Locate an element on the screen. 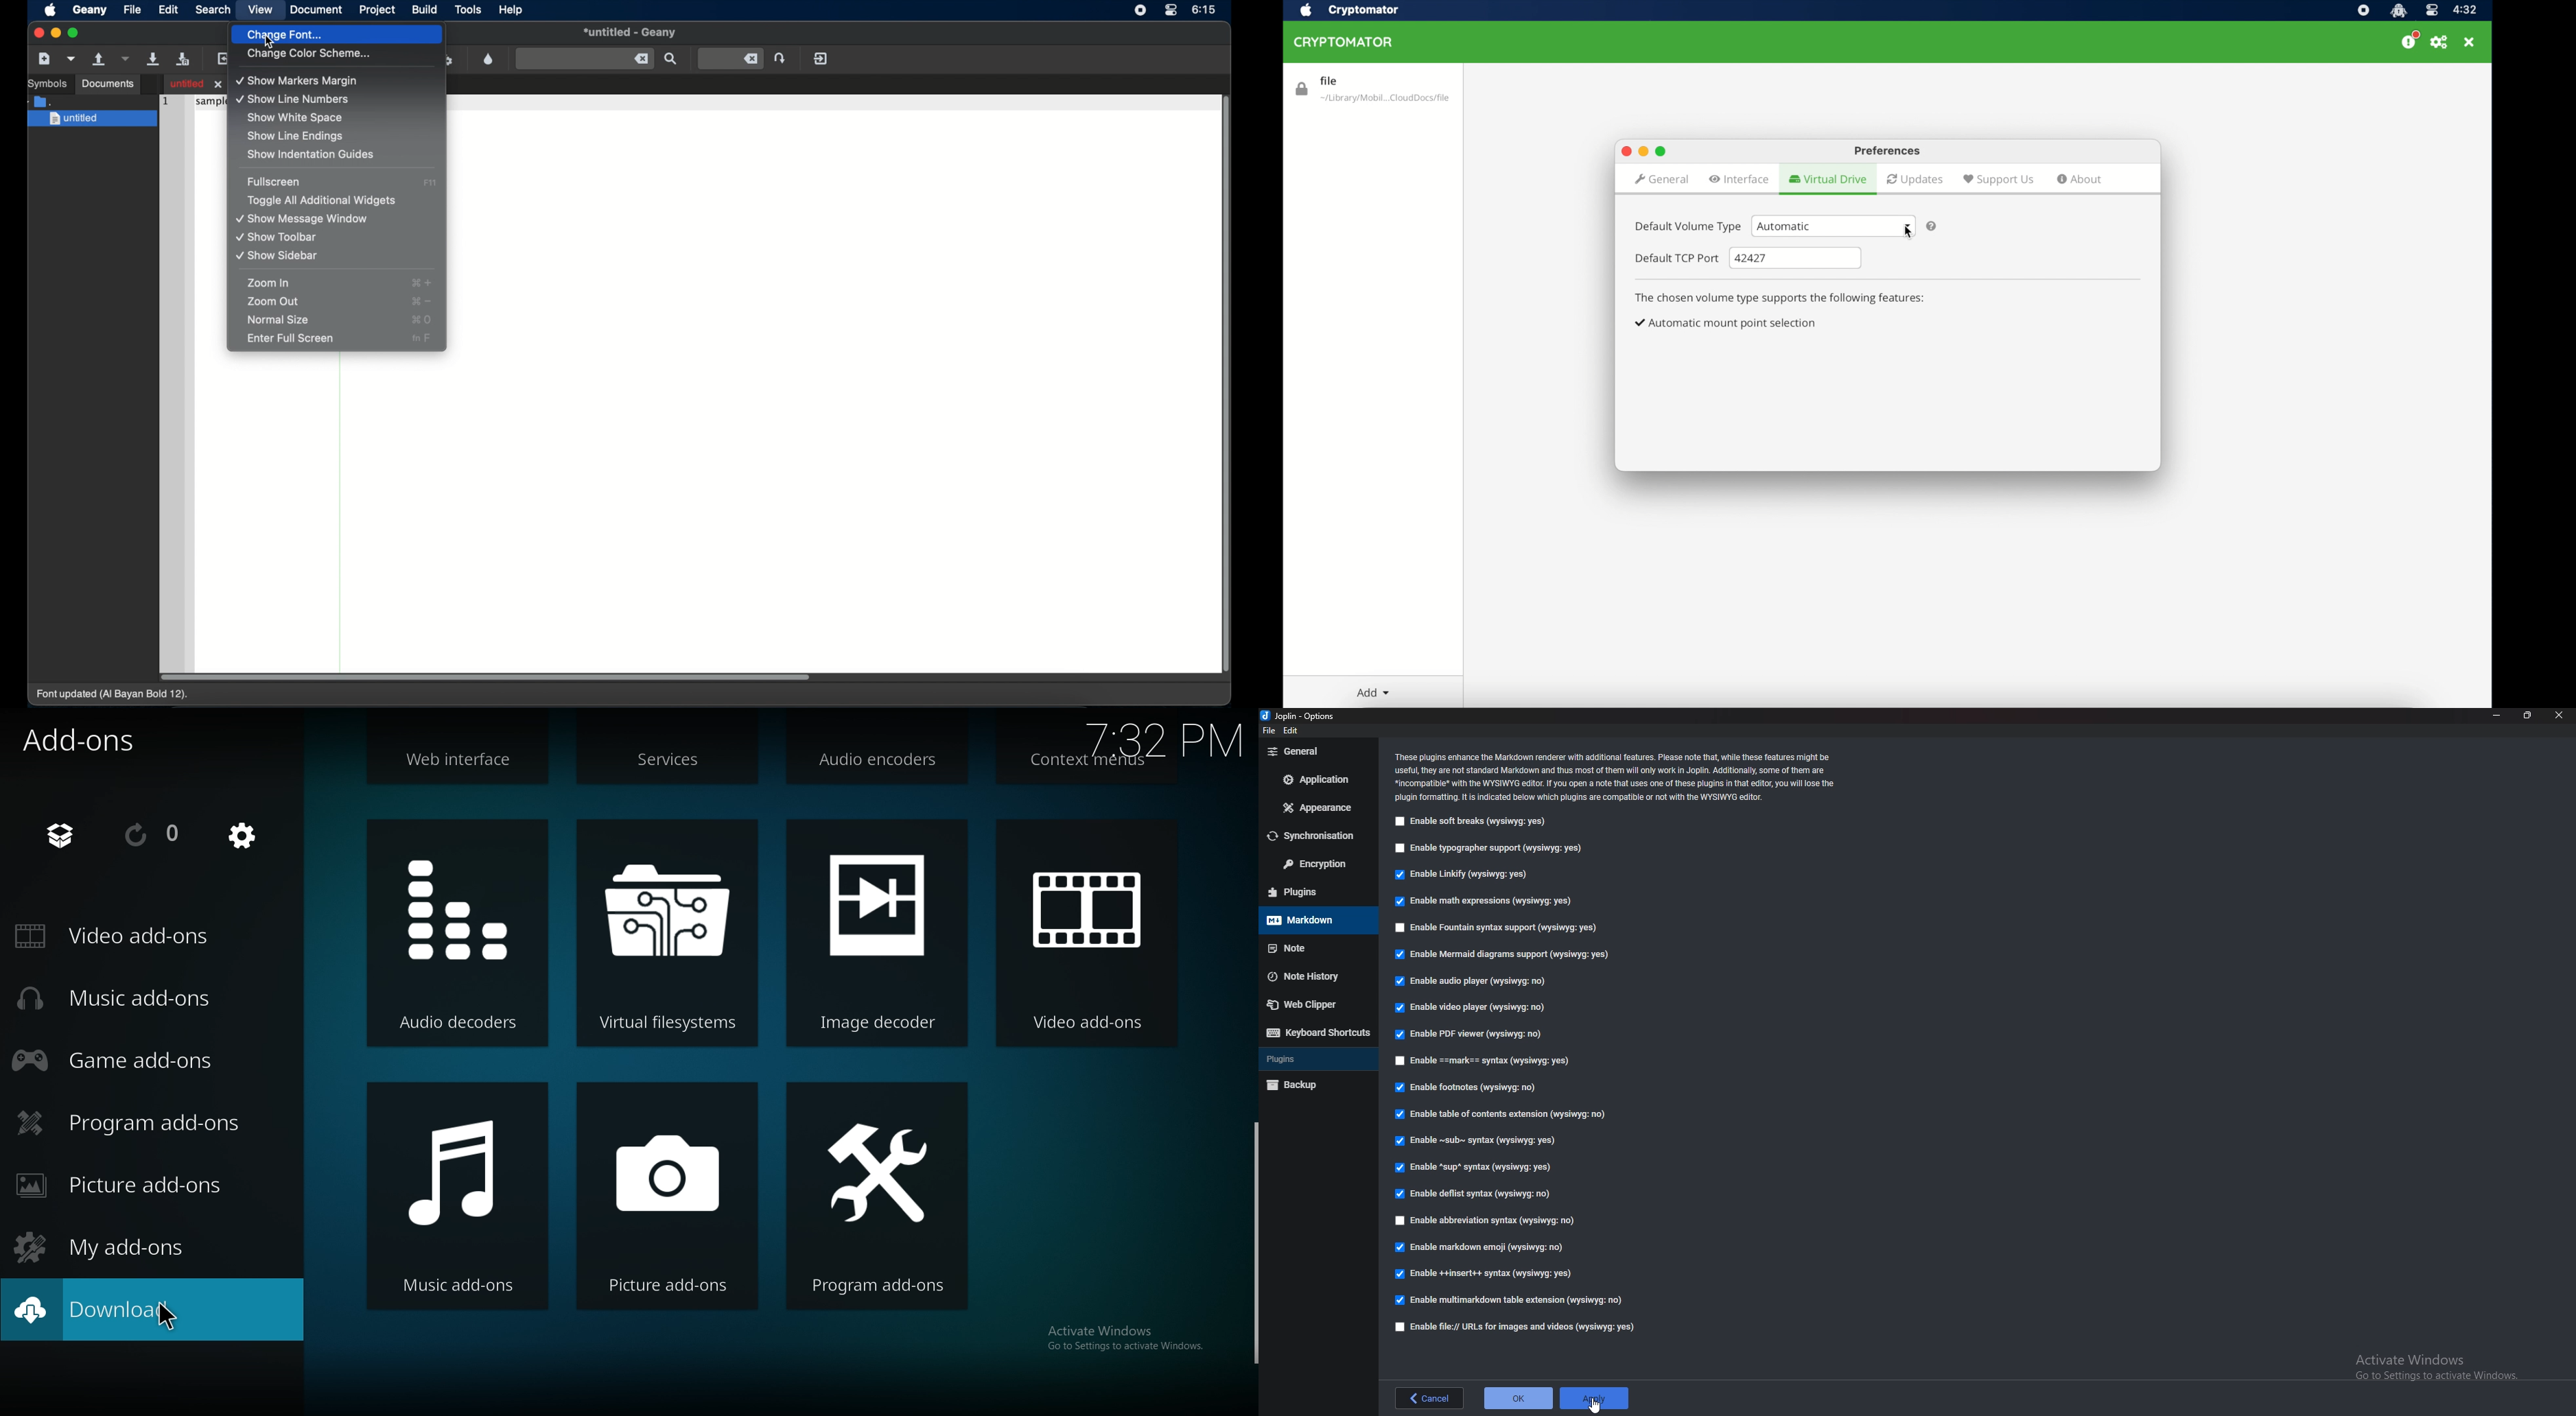 The image size is (2576, 1428). Web clipper is located at coordinates (1311, 1006).